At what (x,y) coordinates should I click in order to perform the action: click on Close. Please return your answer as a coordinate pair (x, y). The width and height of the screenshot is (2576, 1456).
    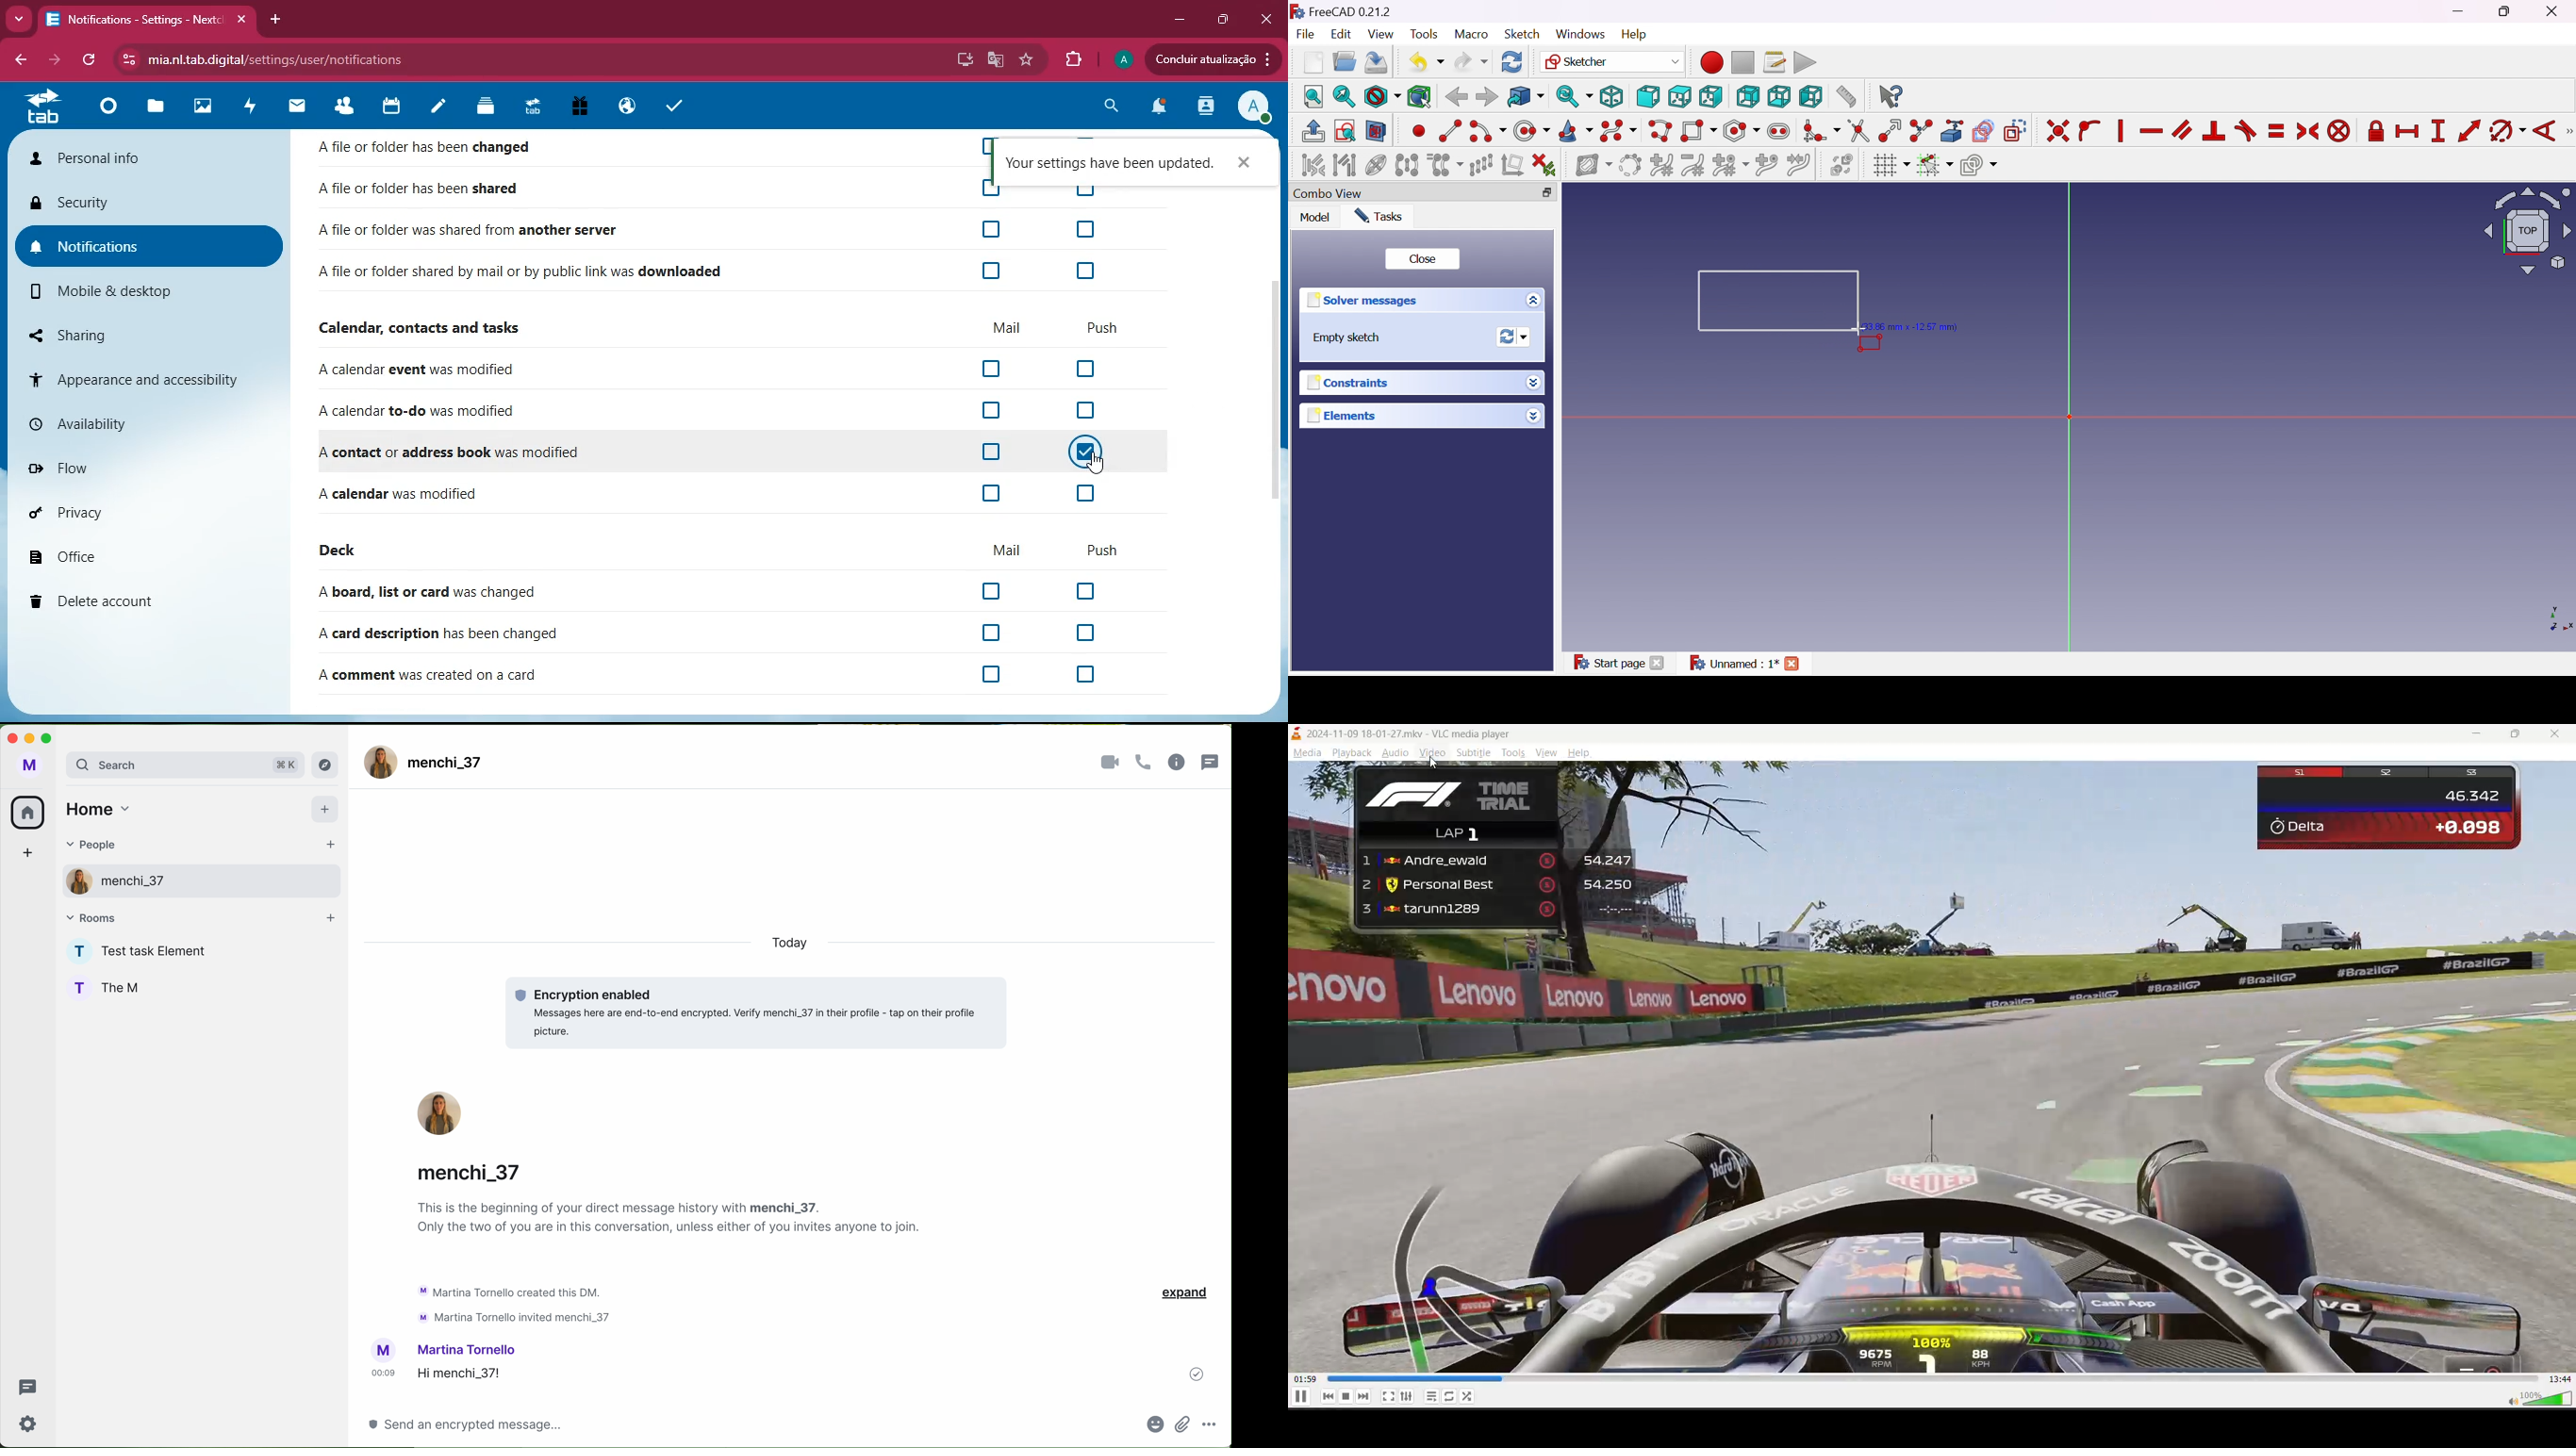
    Looking at the image, I should click on (1266, 19).